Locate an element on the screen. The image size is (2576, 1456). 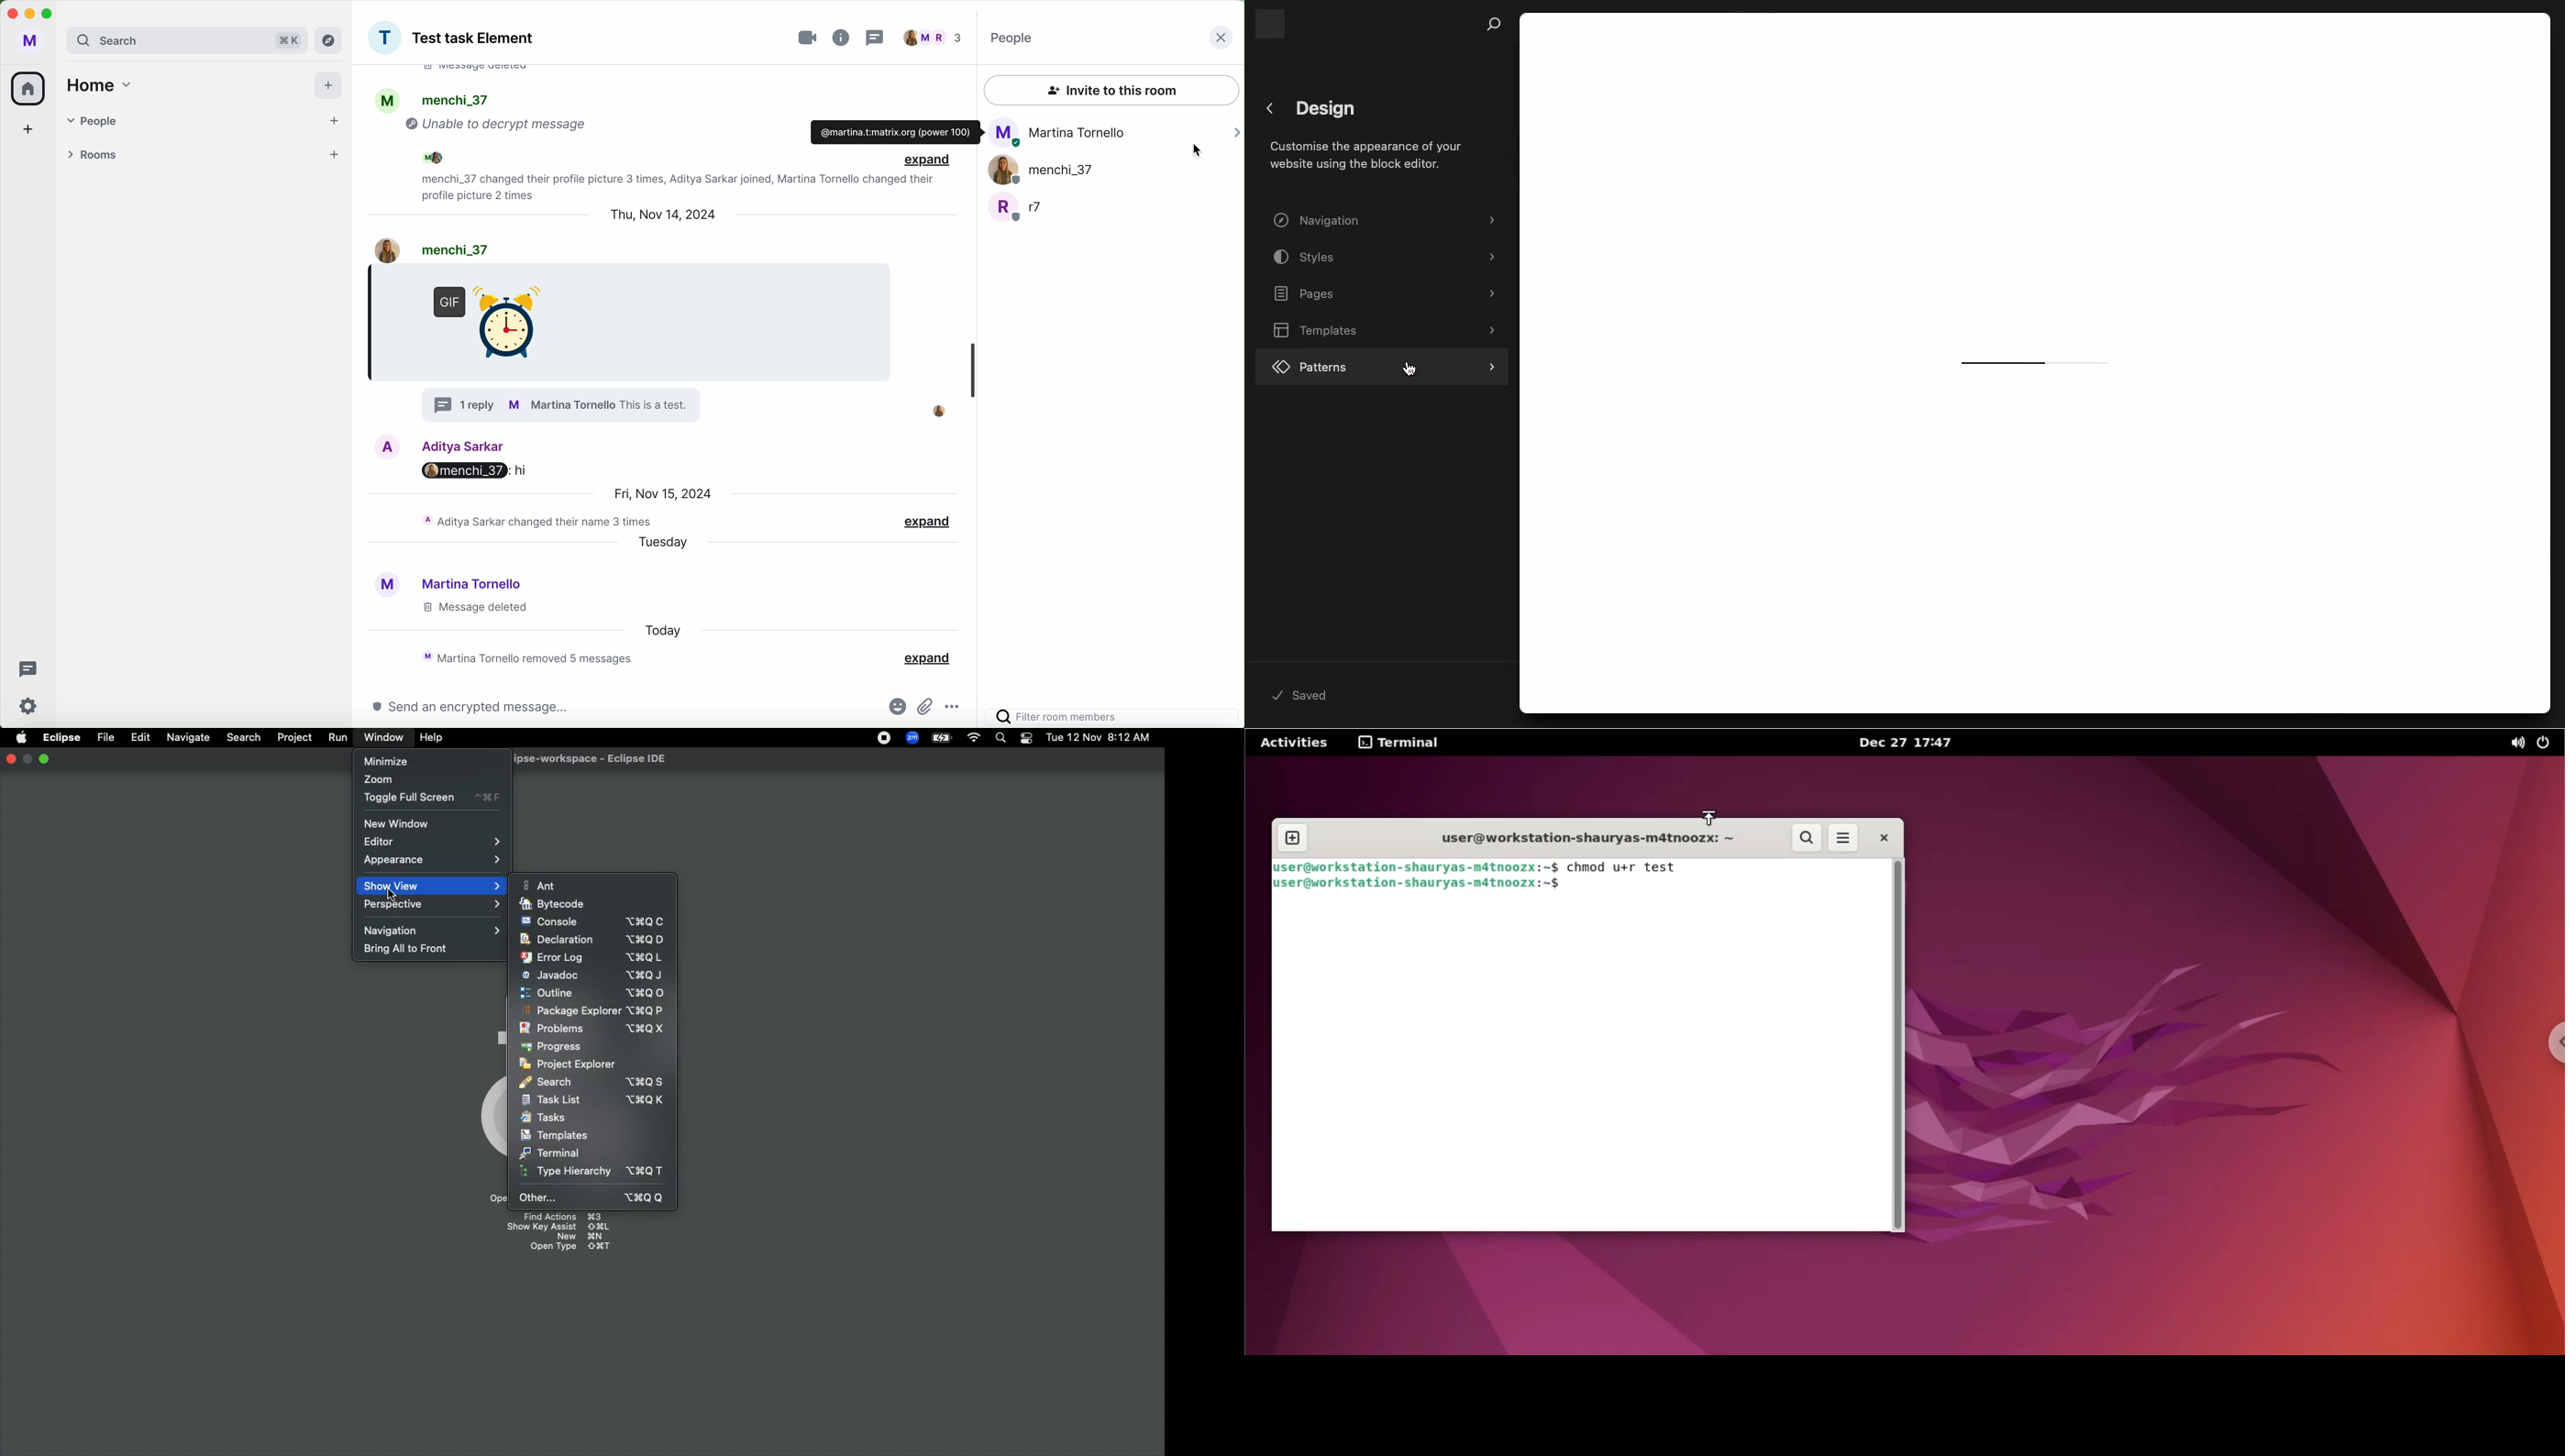
Show view is located at coordinates (430, 885).